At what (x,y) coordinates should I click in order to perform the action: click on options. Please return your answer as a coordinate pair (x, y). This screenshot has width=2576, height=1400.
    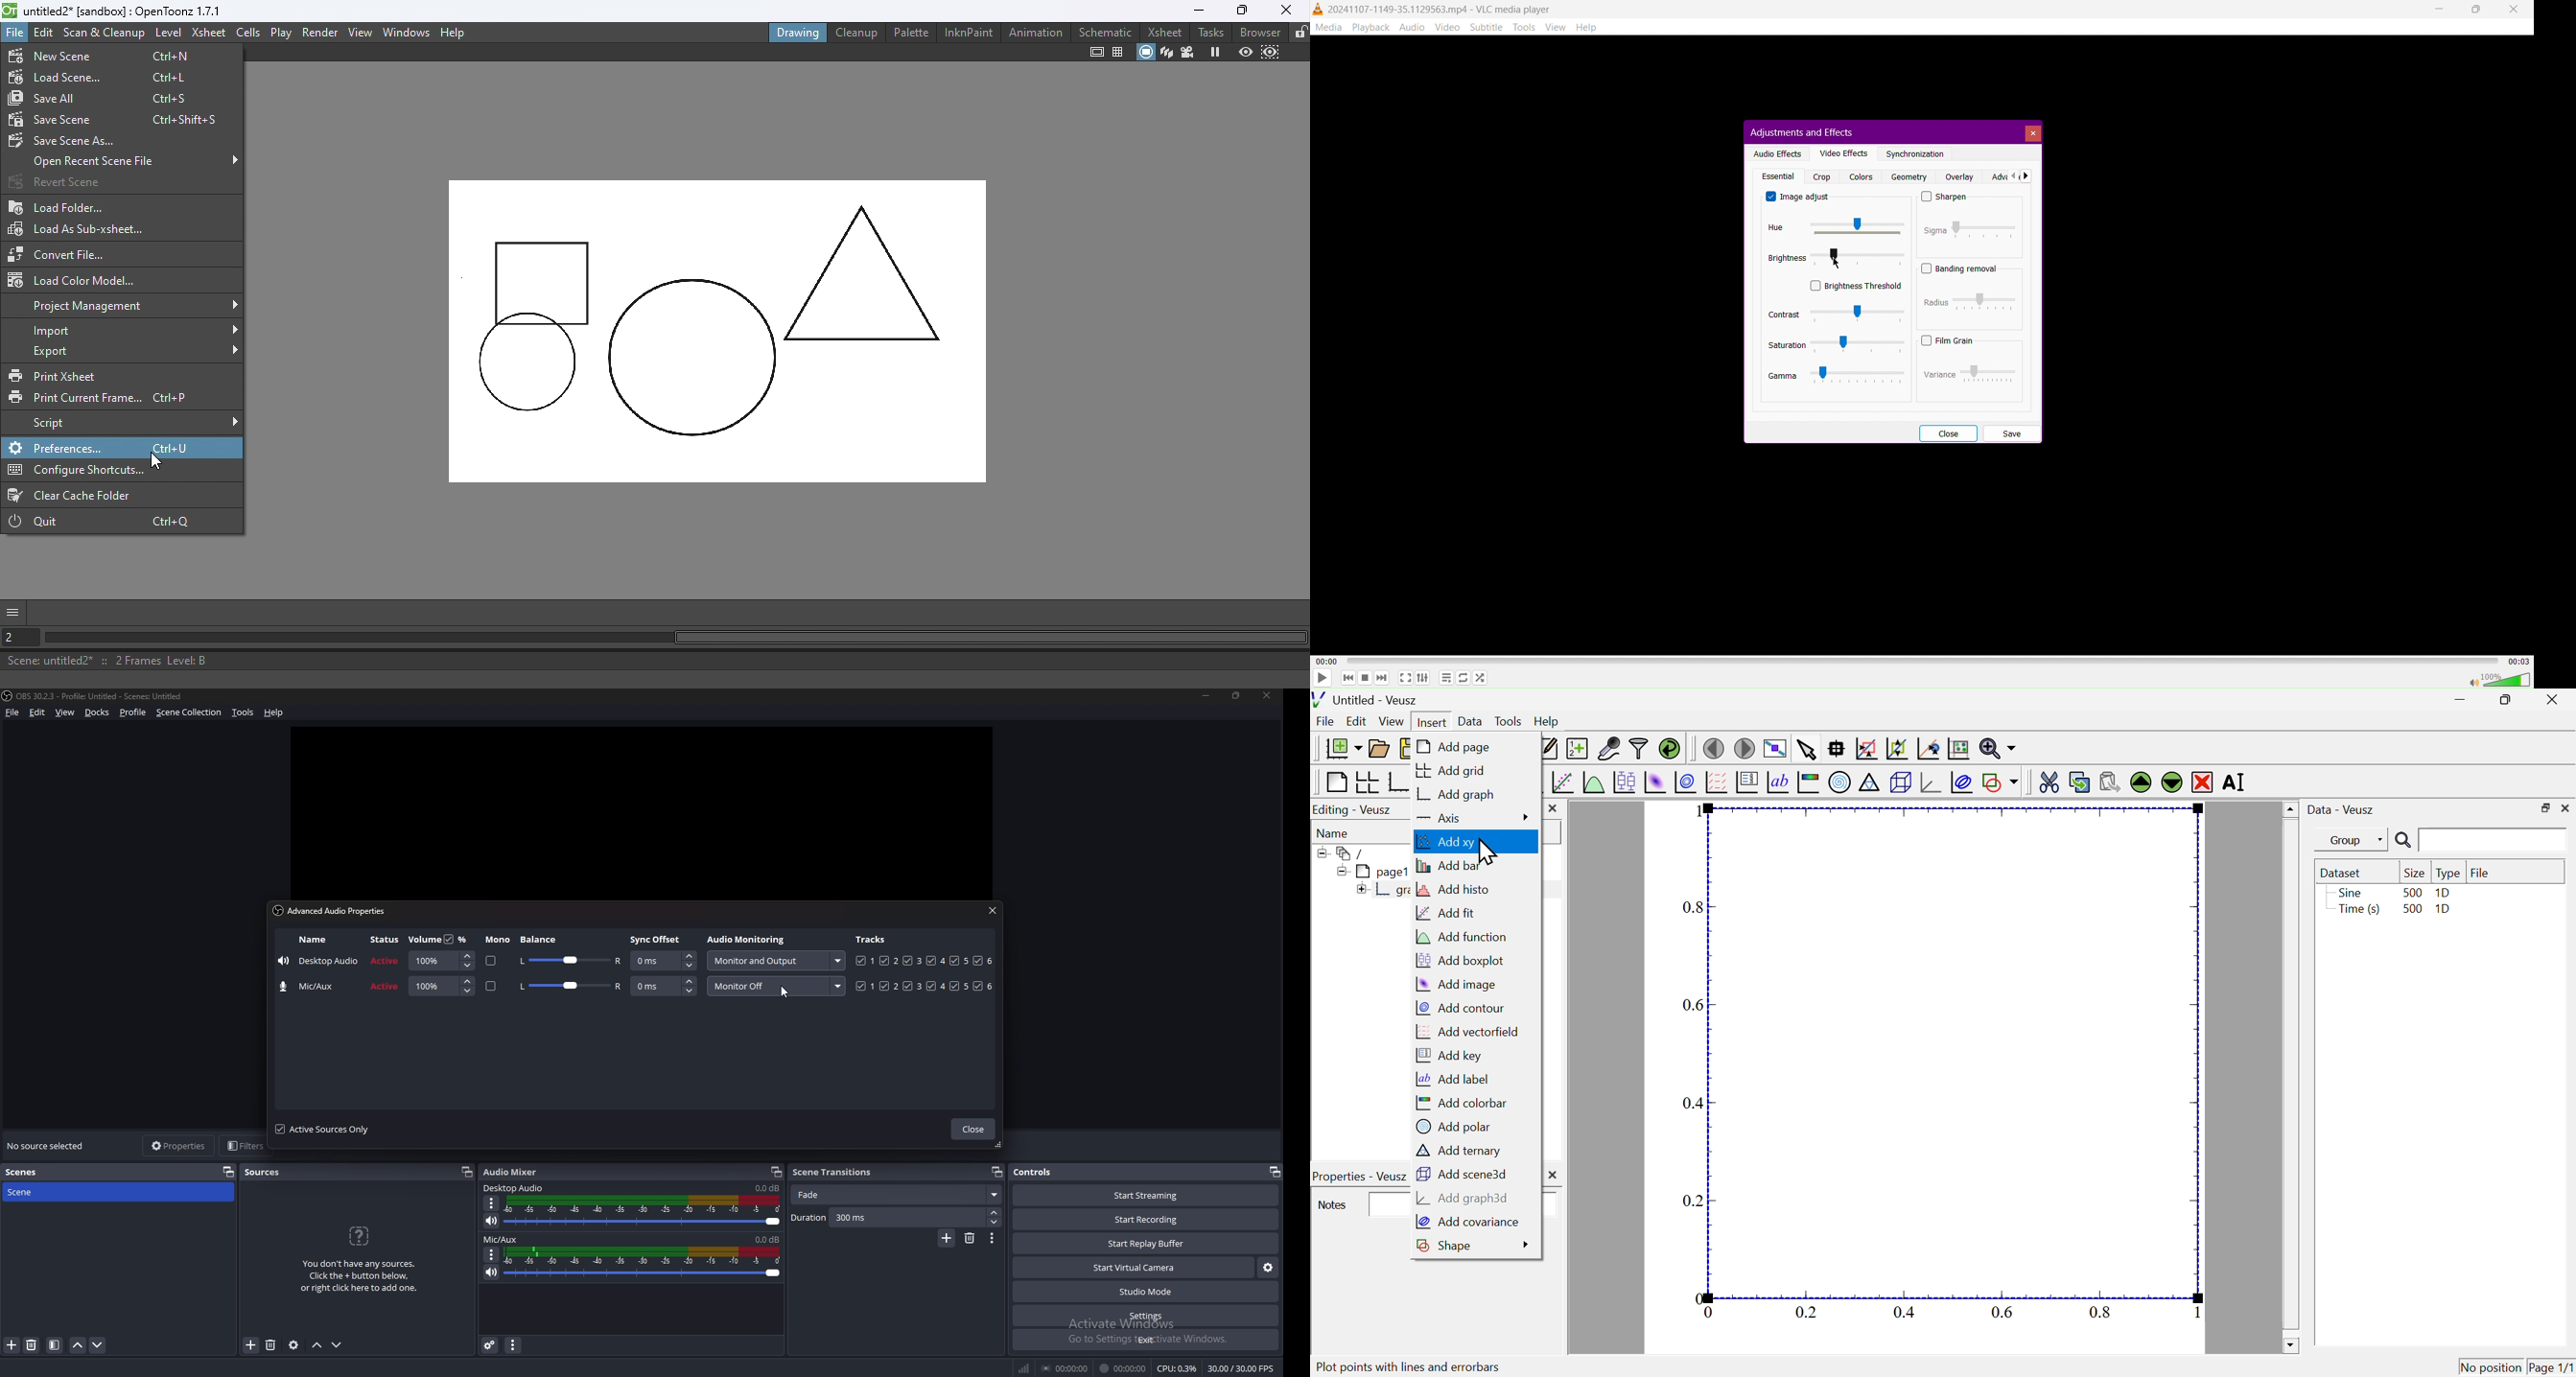
    Looking at the image, I should click on (491, 1255).